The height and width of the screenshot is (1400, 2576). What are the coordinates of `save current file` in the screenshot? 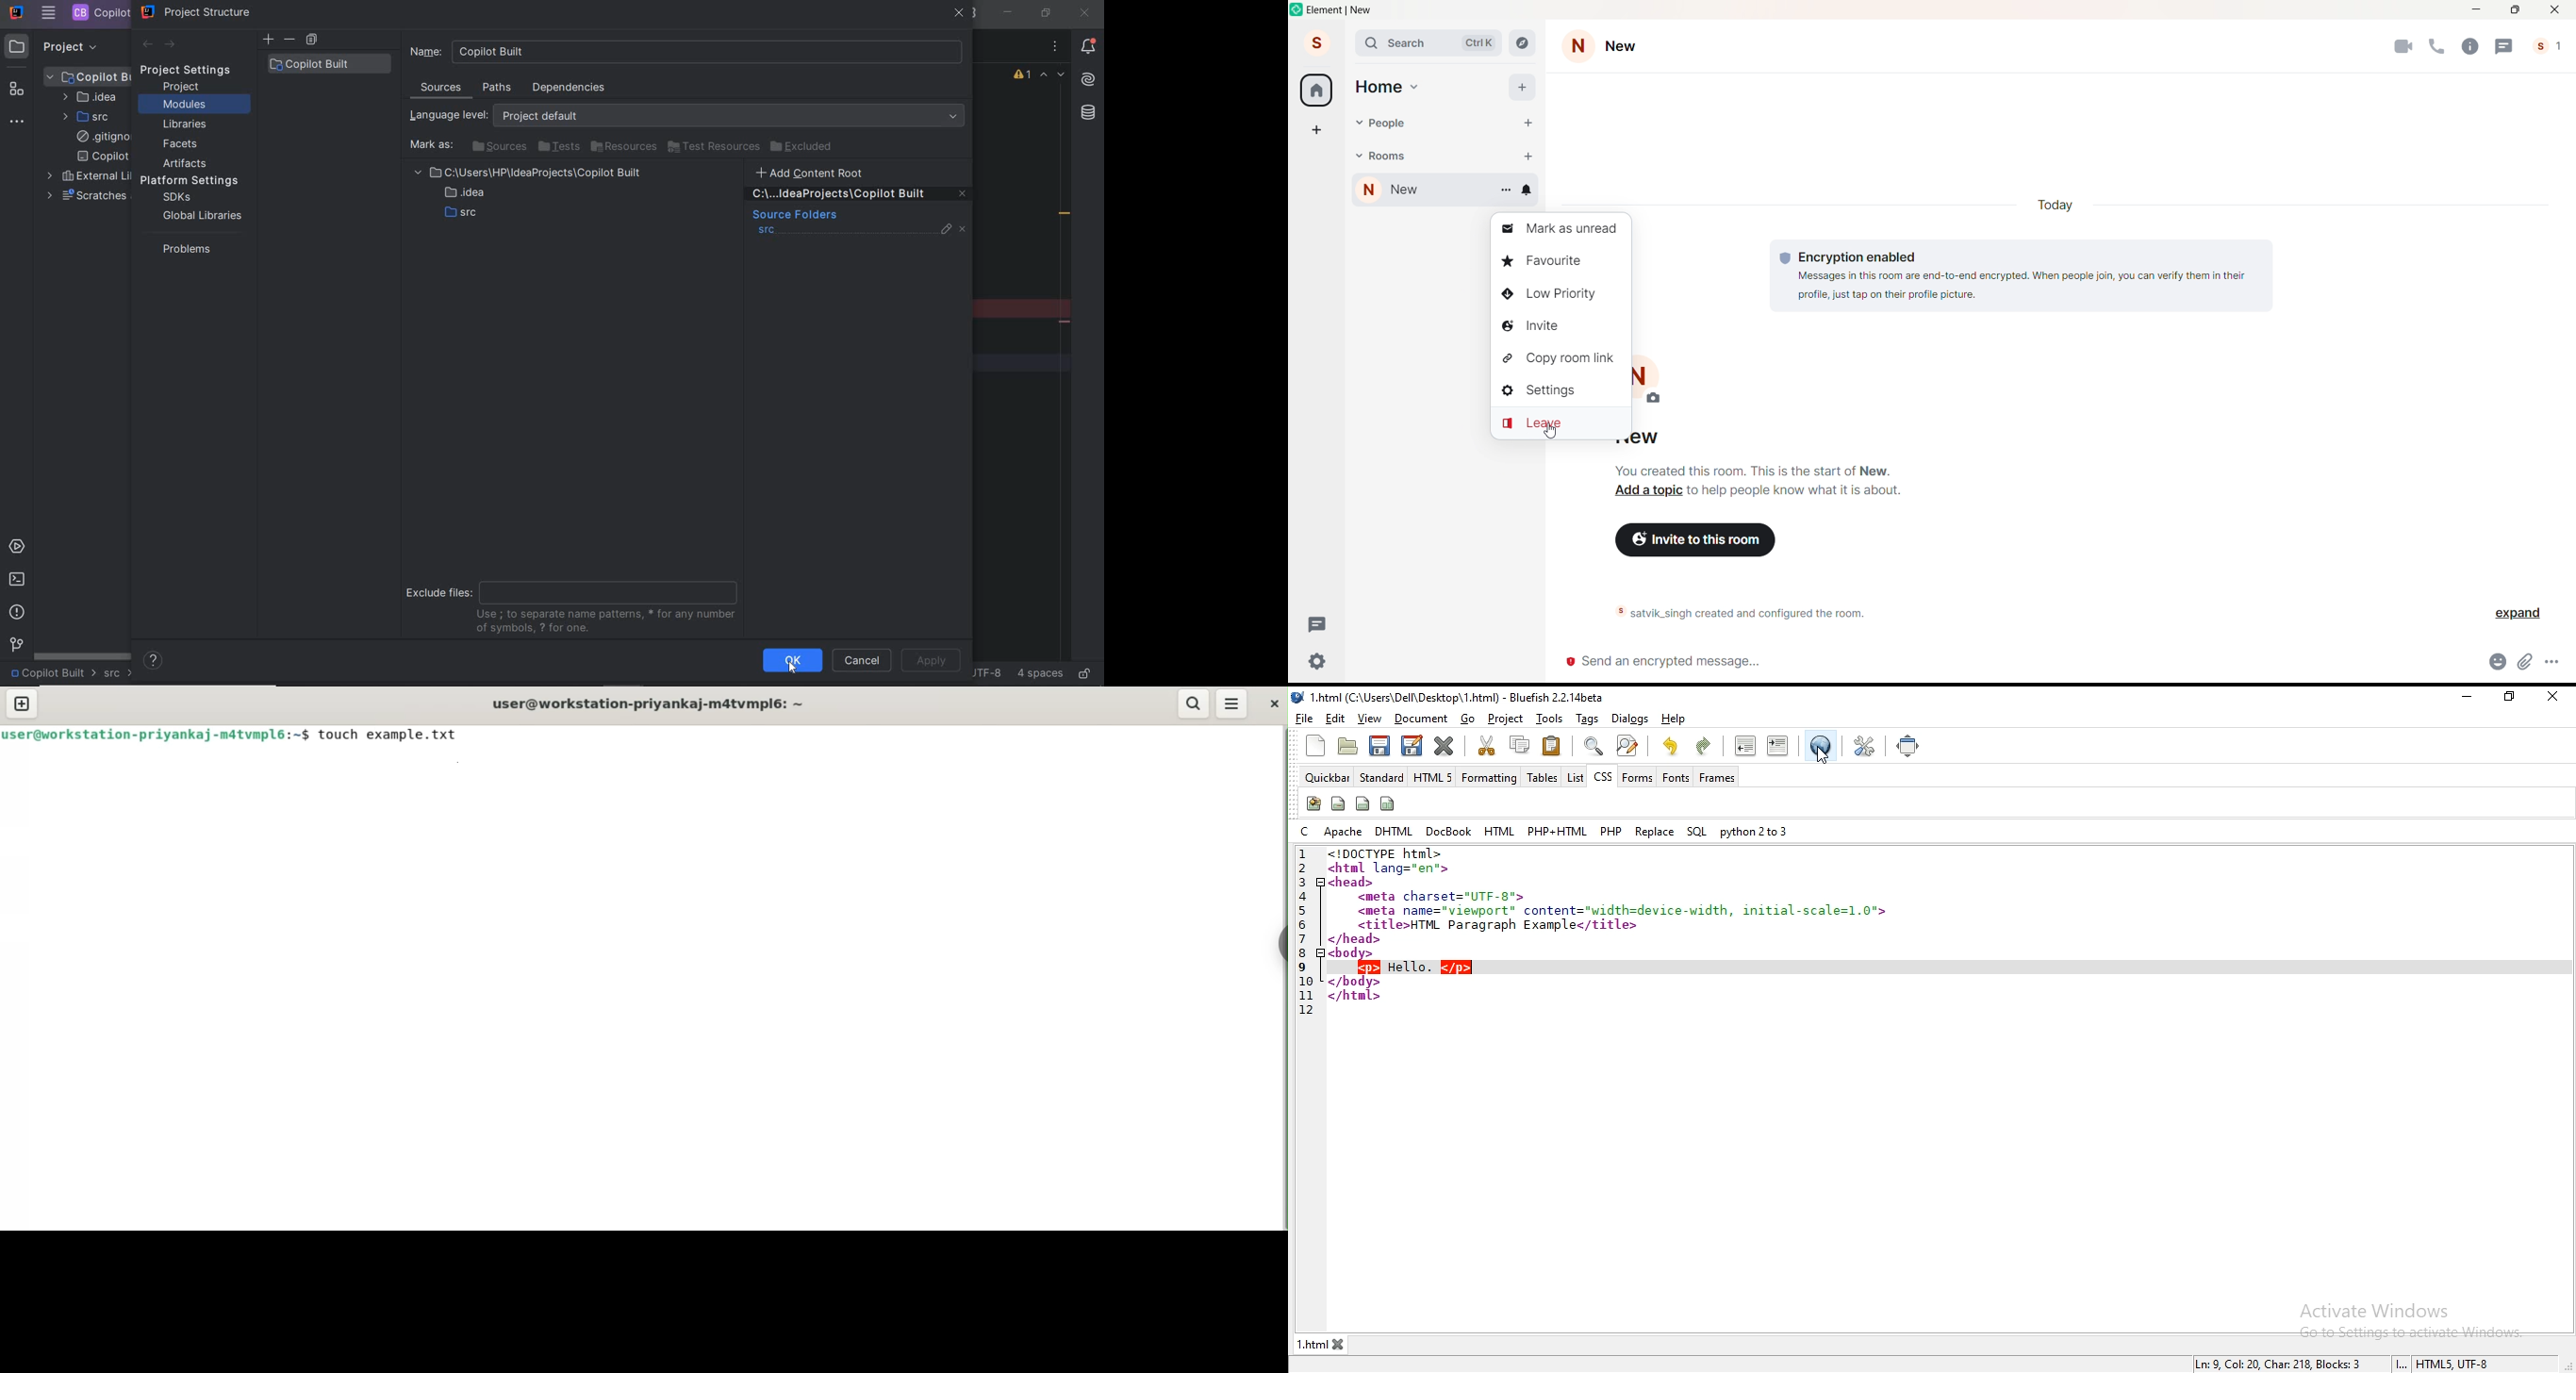 It's located at (1379, 744).